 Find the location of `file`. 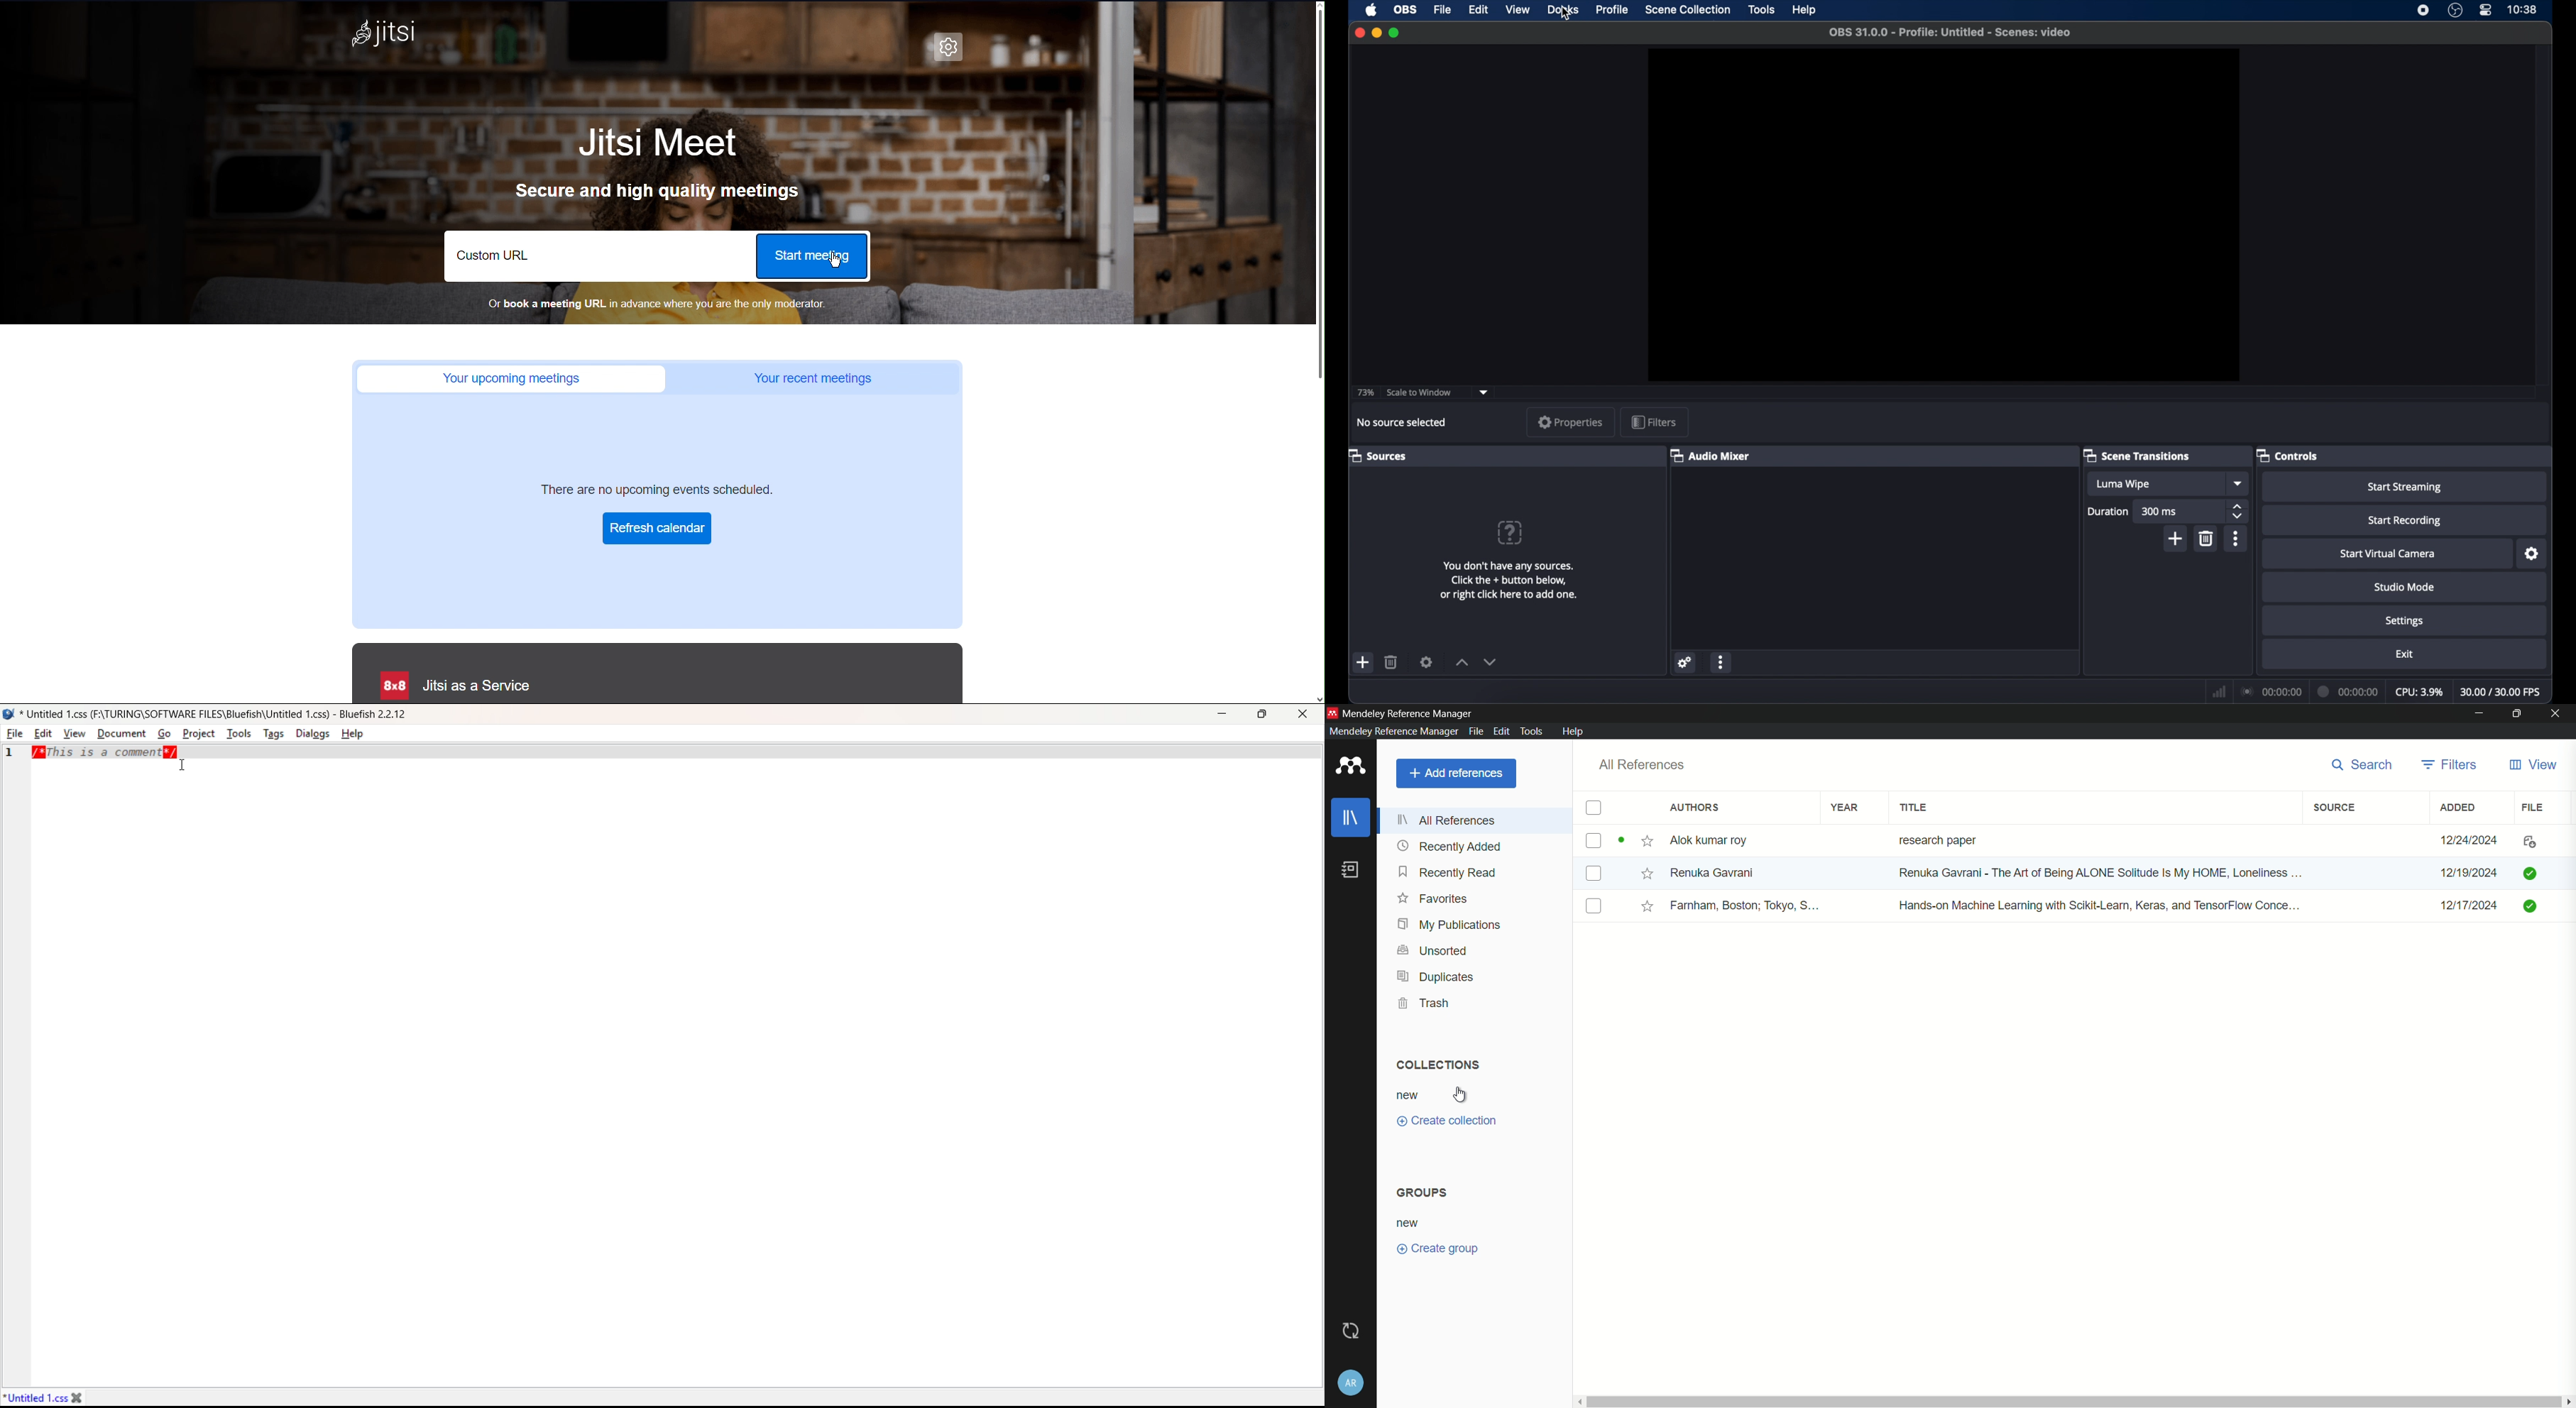

file is located at coordinates (1443, 10).